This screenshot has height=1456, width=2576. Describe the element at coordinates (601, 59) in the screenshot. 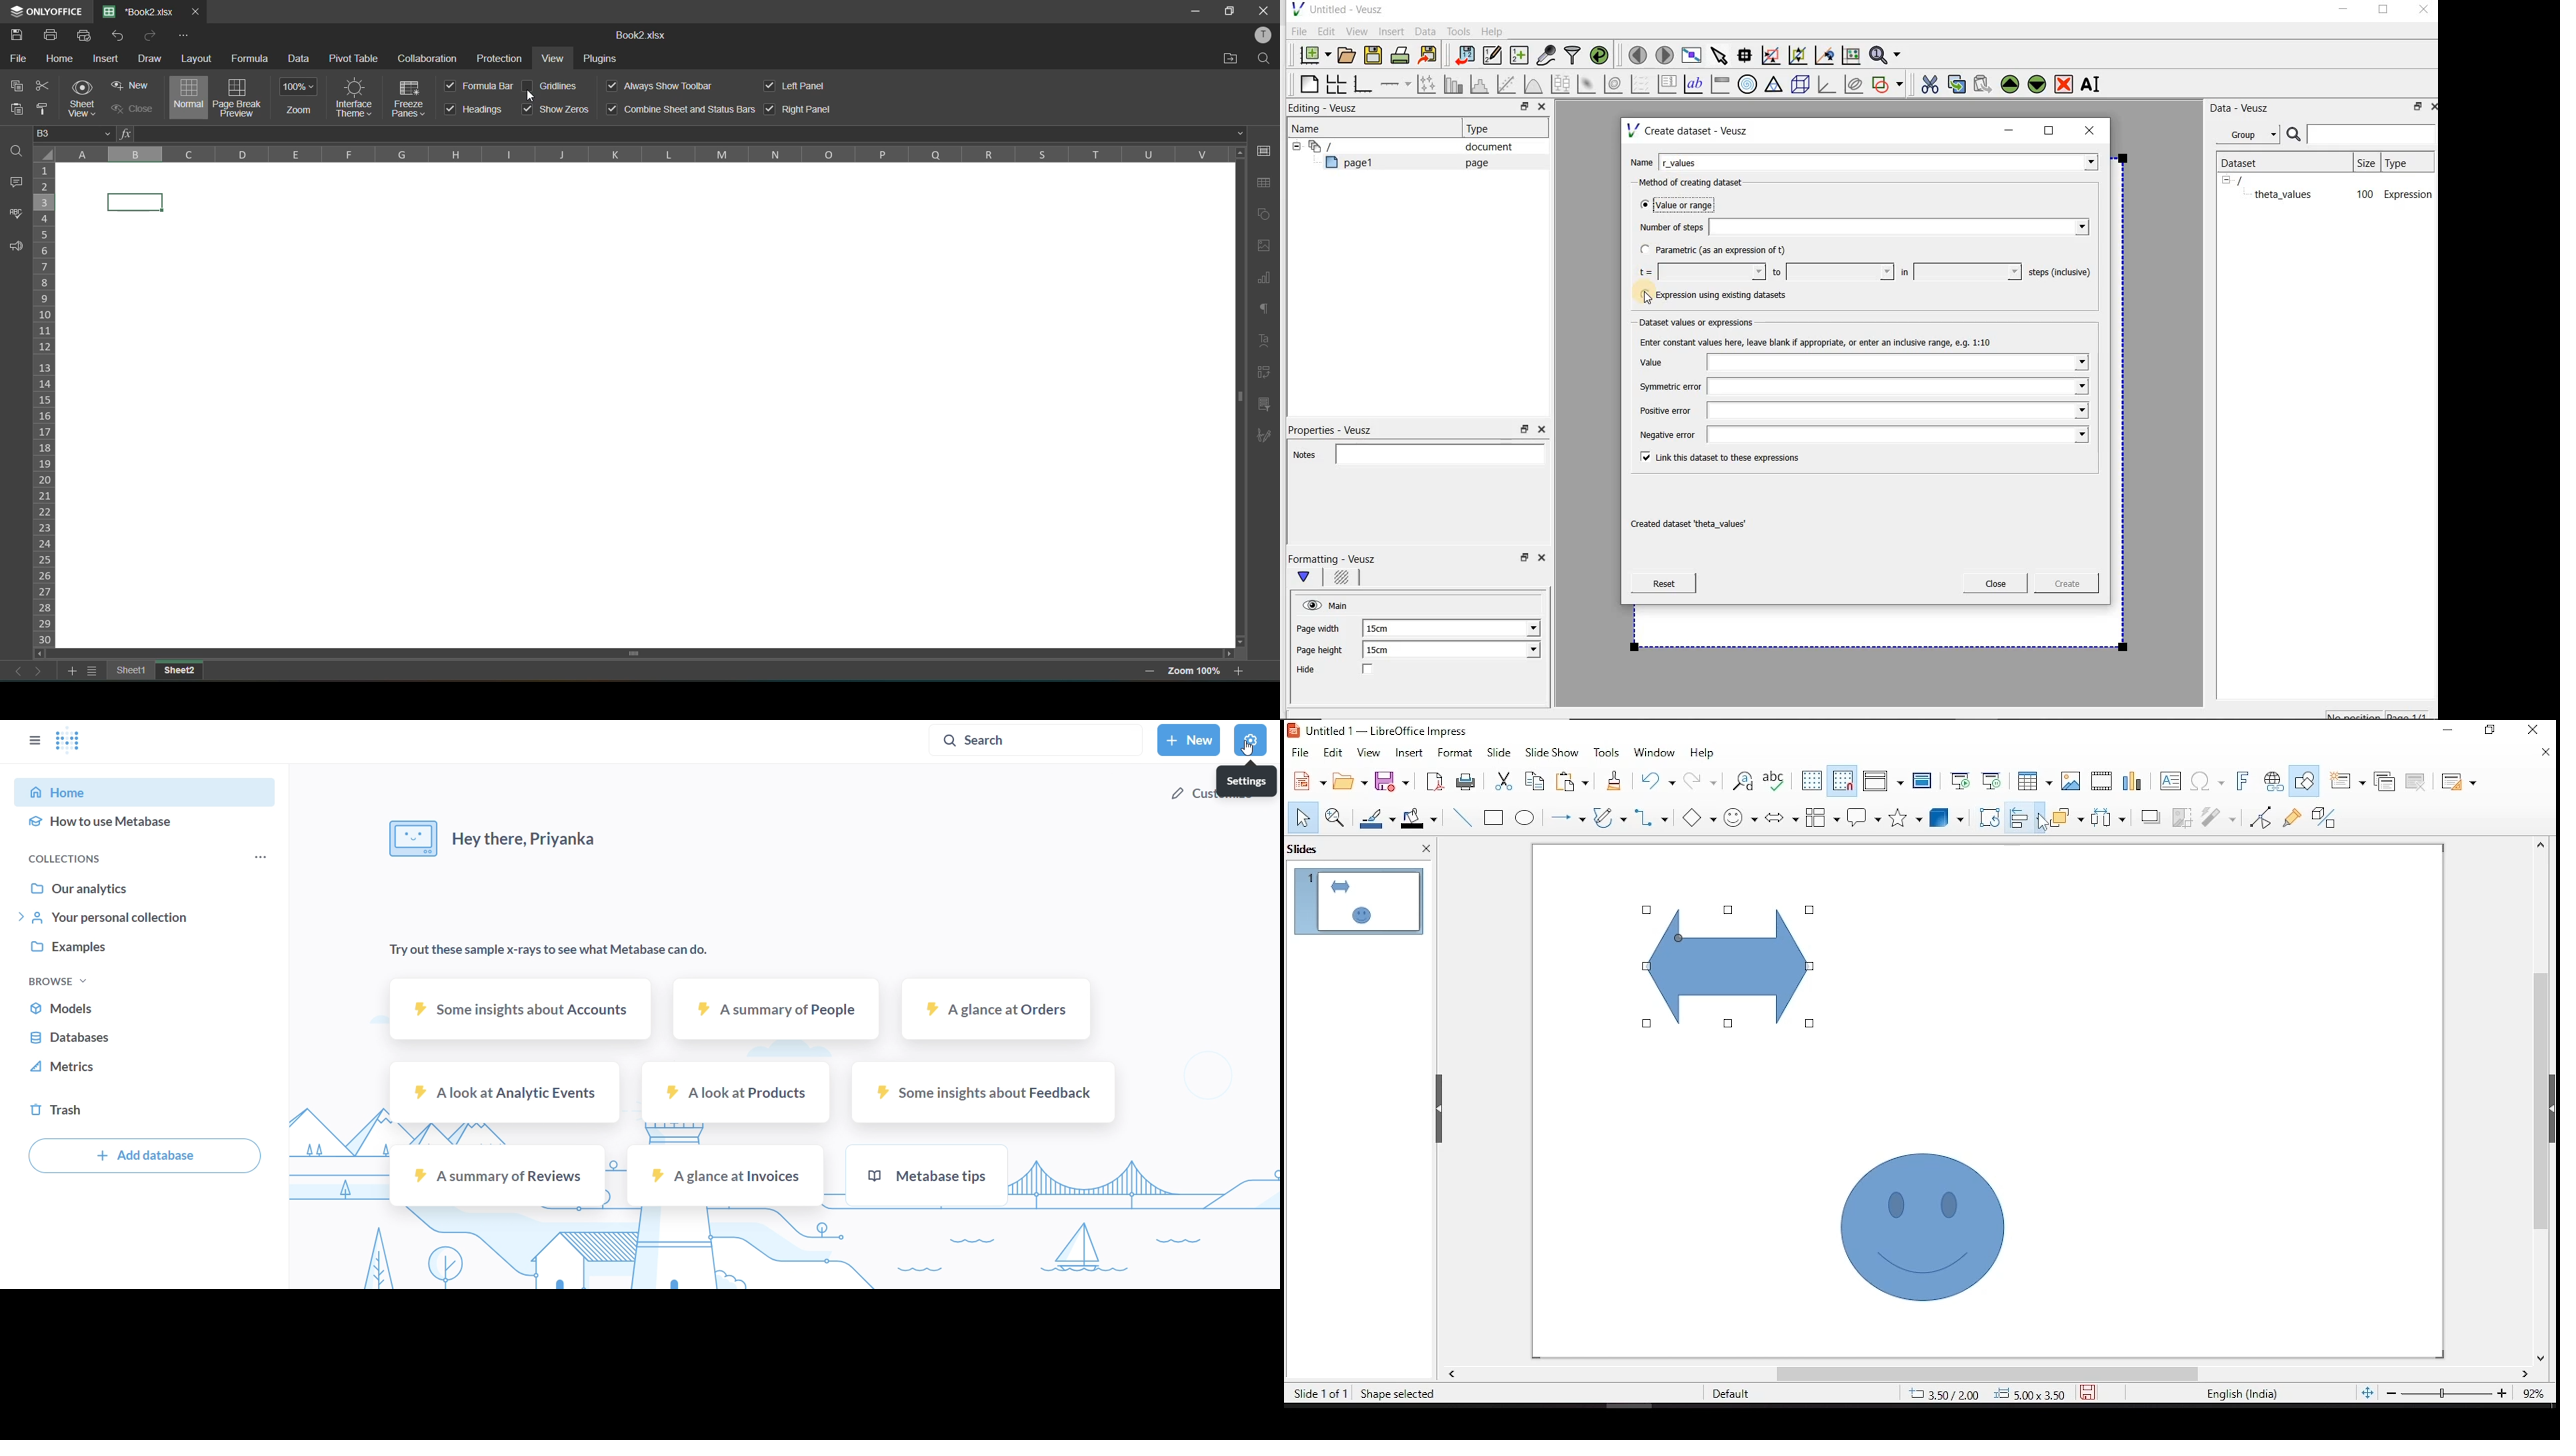

I see `plugins` at that location.